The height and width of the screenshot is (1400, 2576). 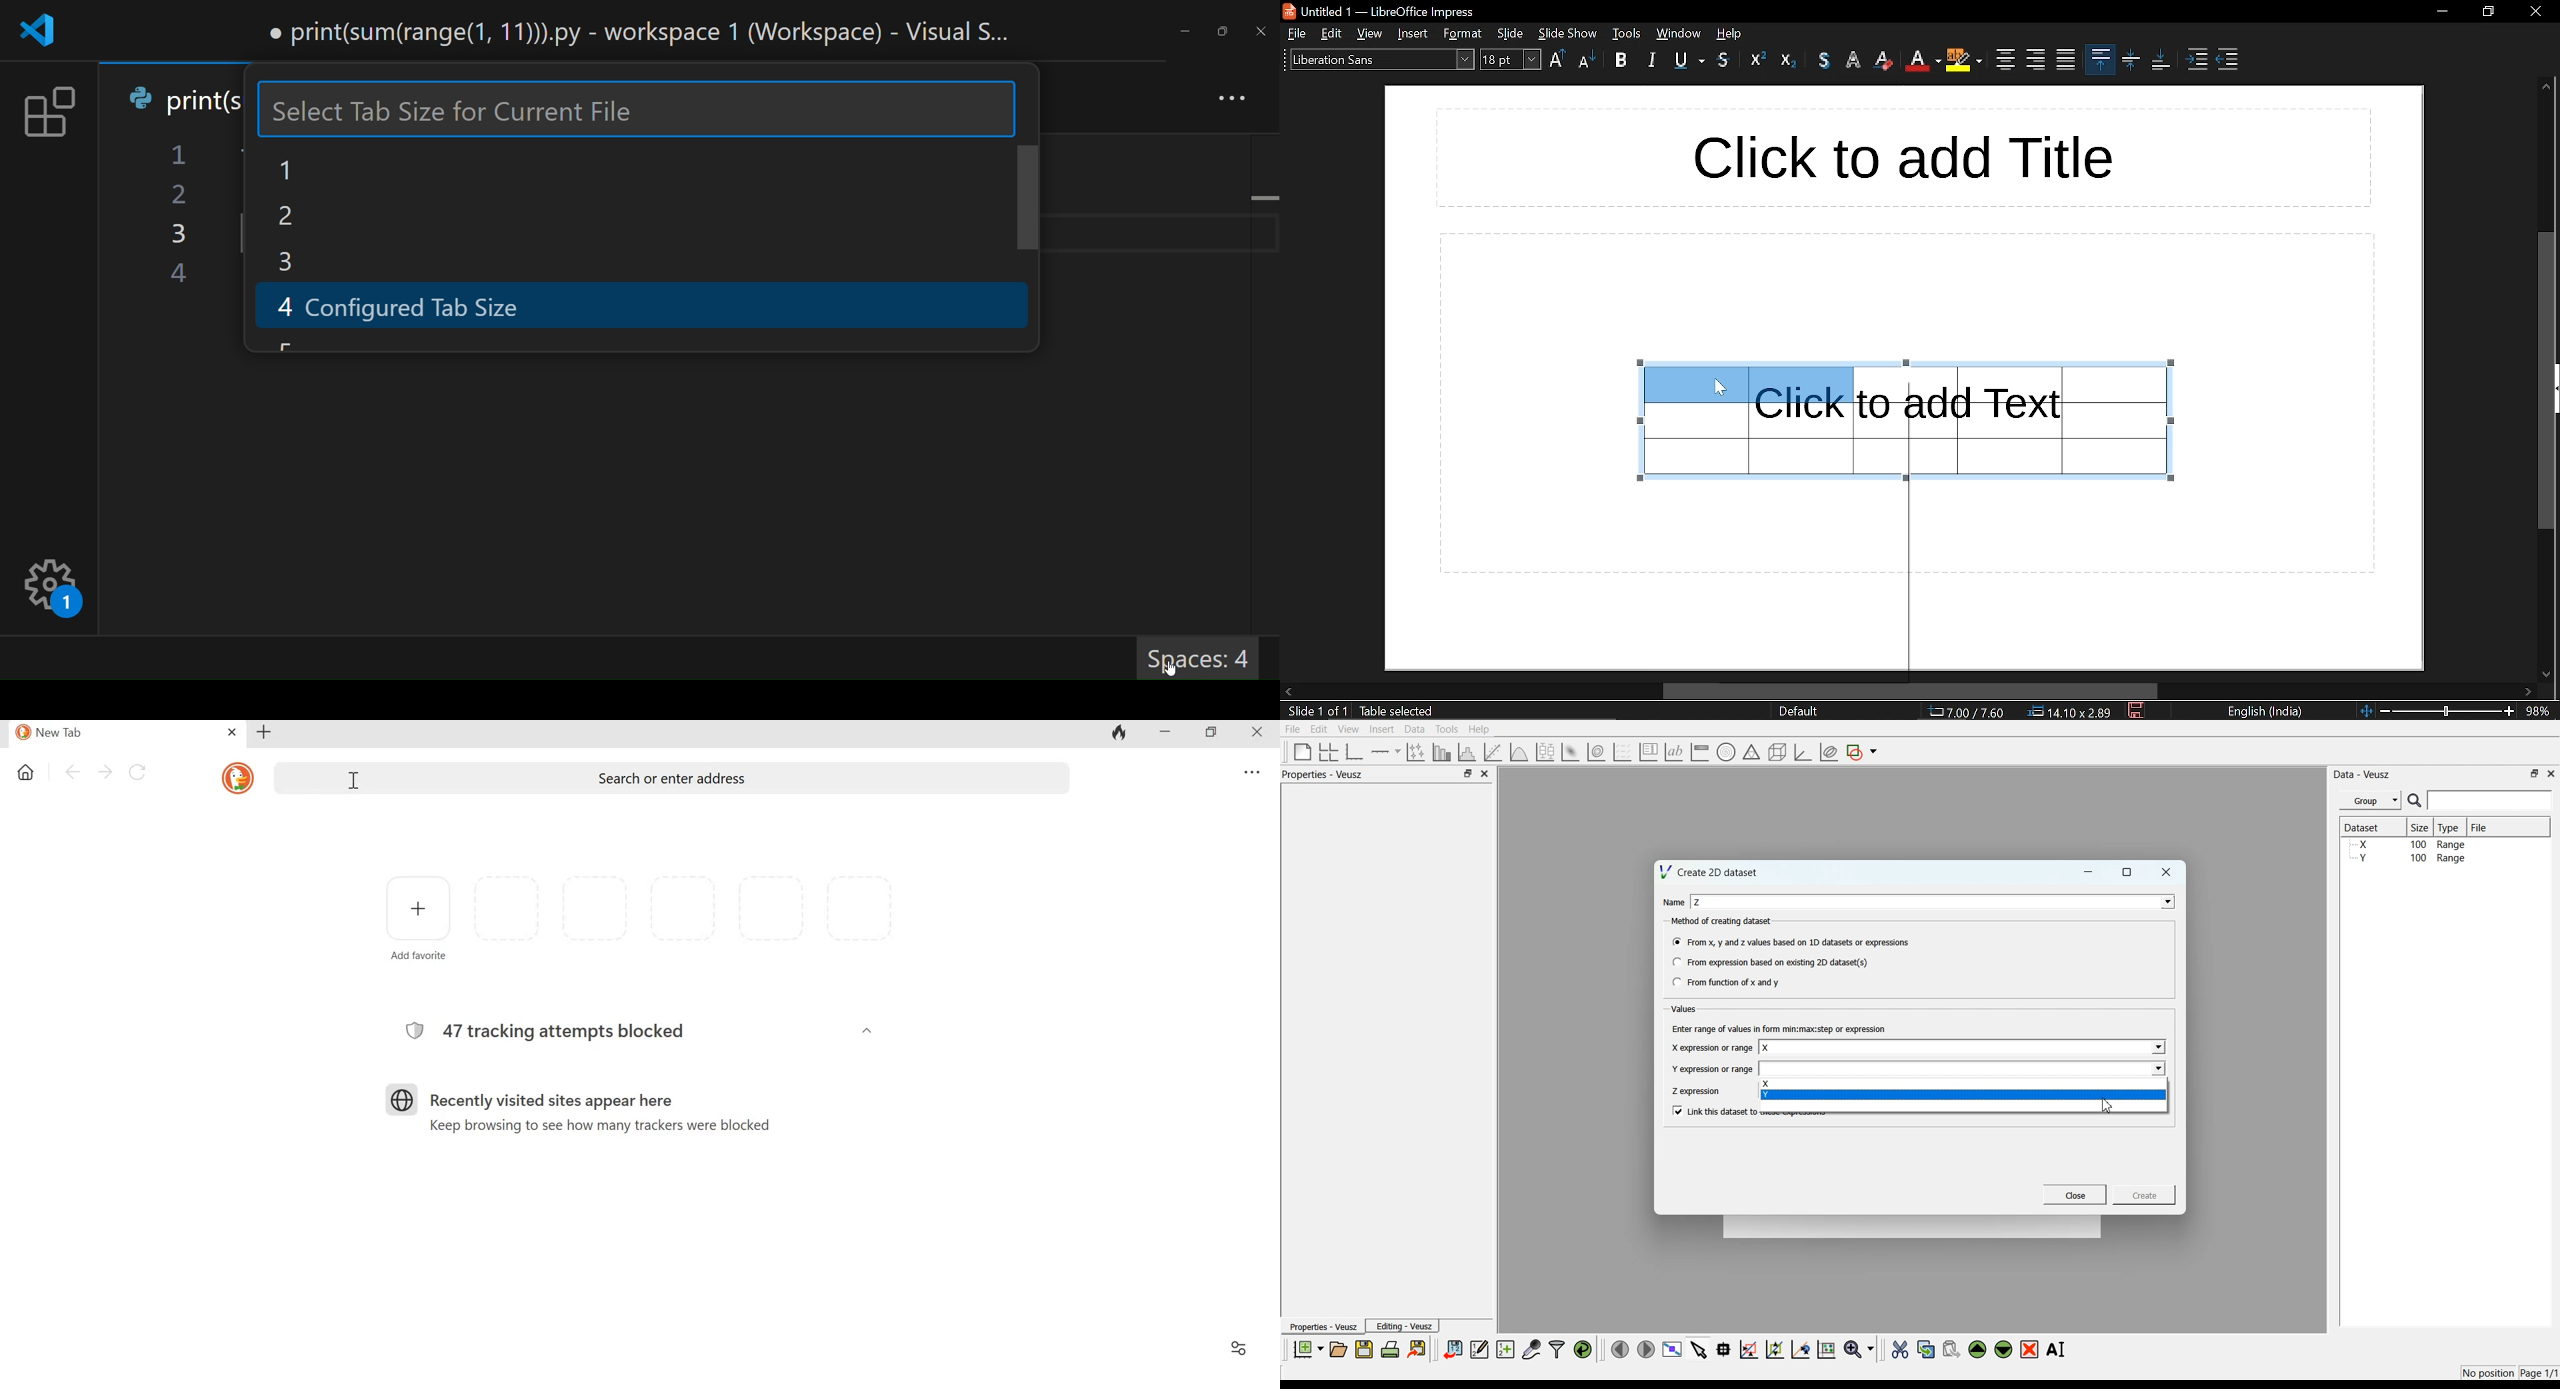 I want to click on title space, so click(x=1900, y=157).